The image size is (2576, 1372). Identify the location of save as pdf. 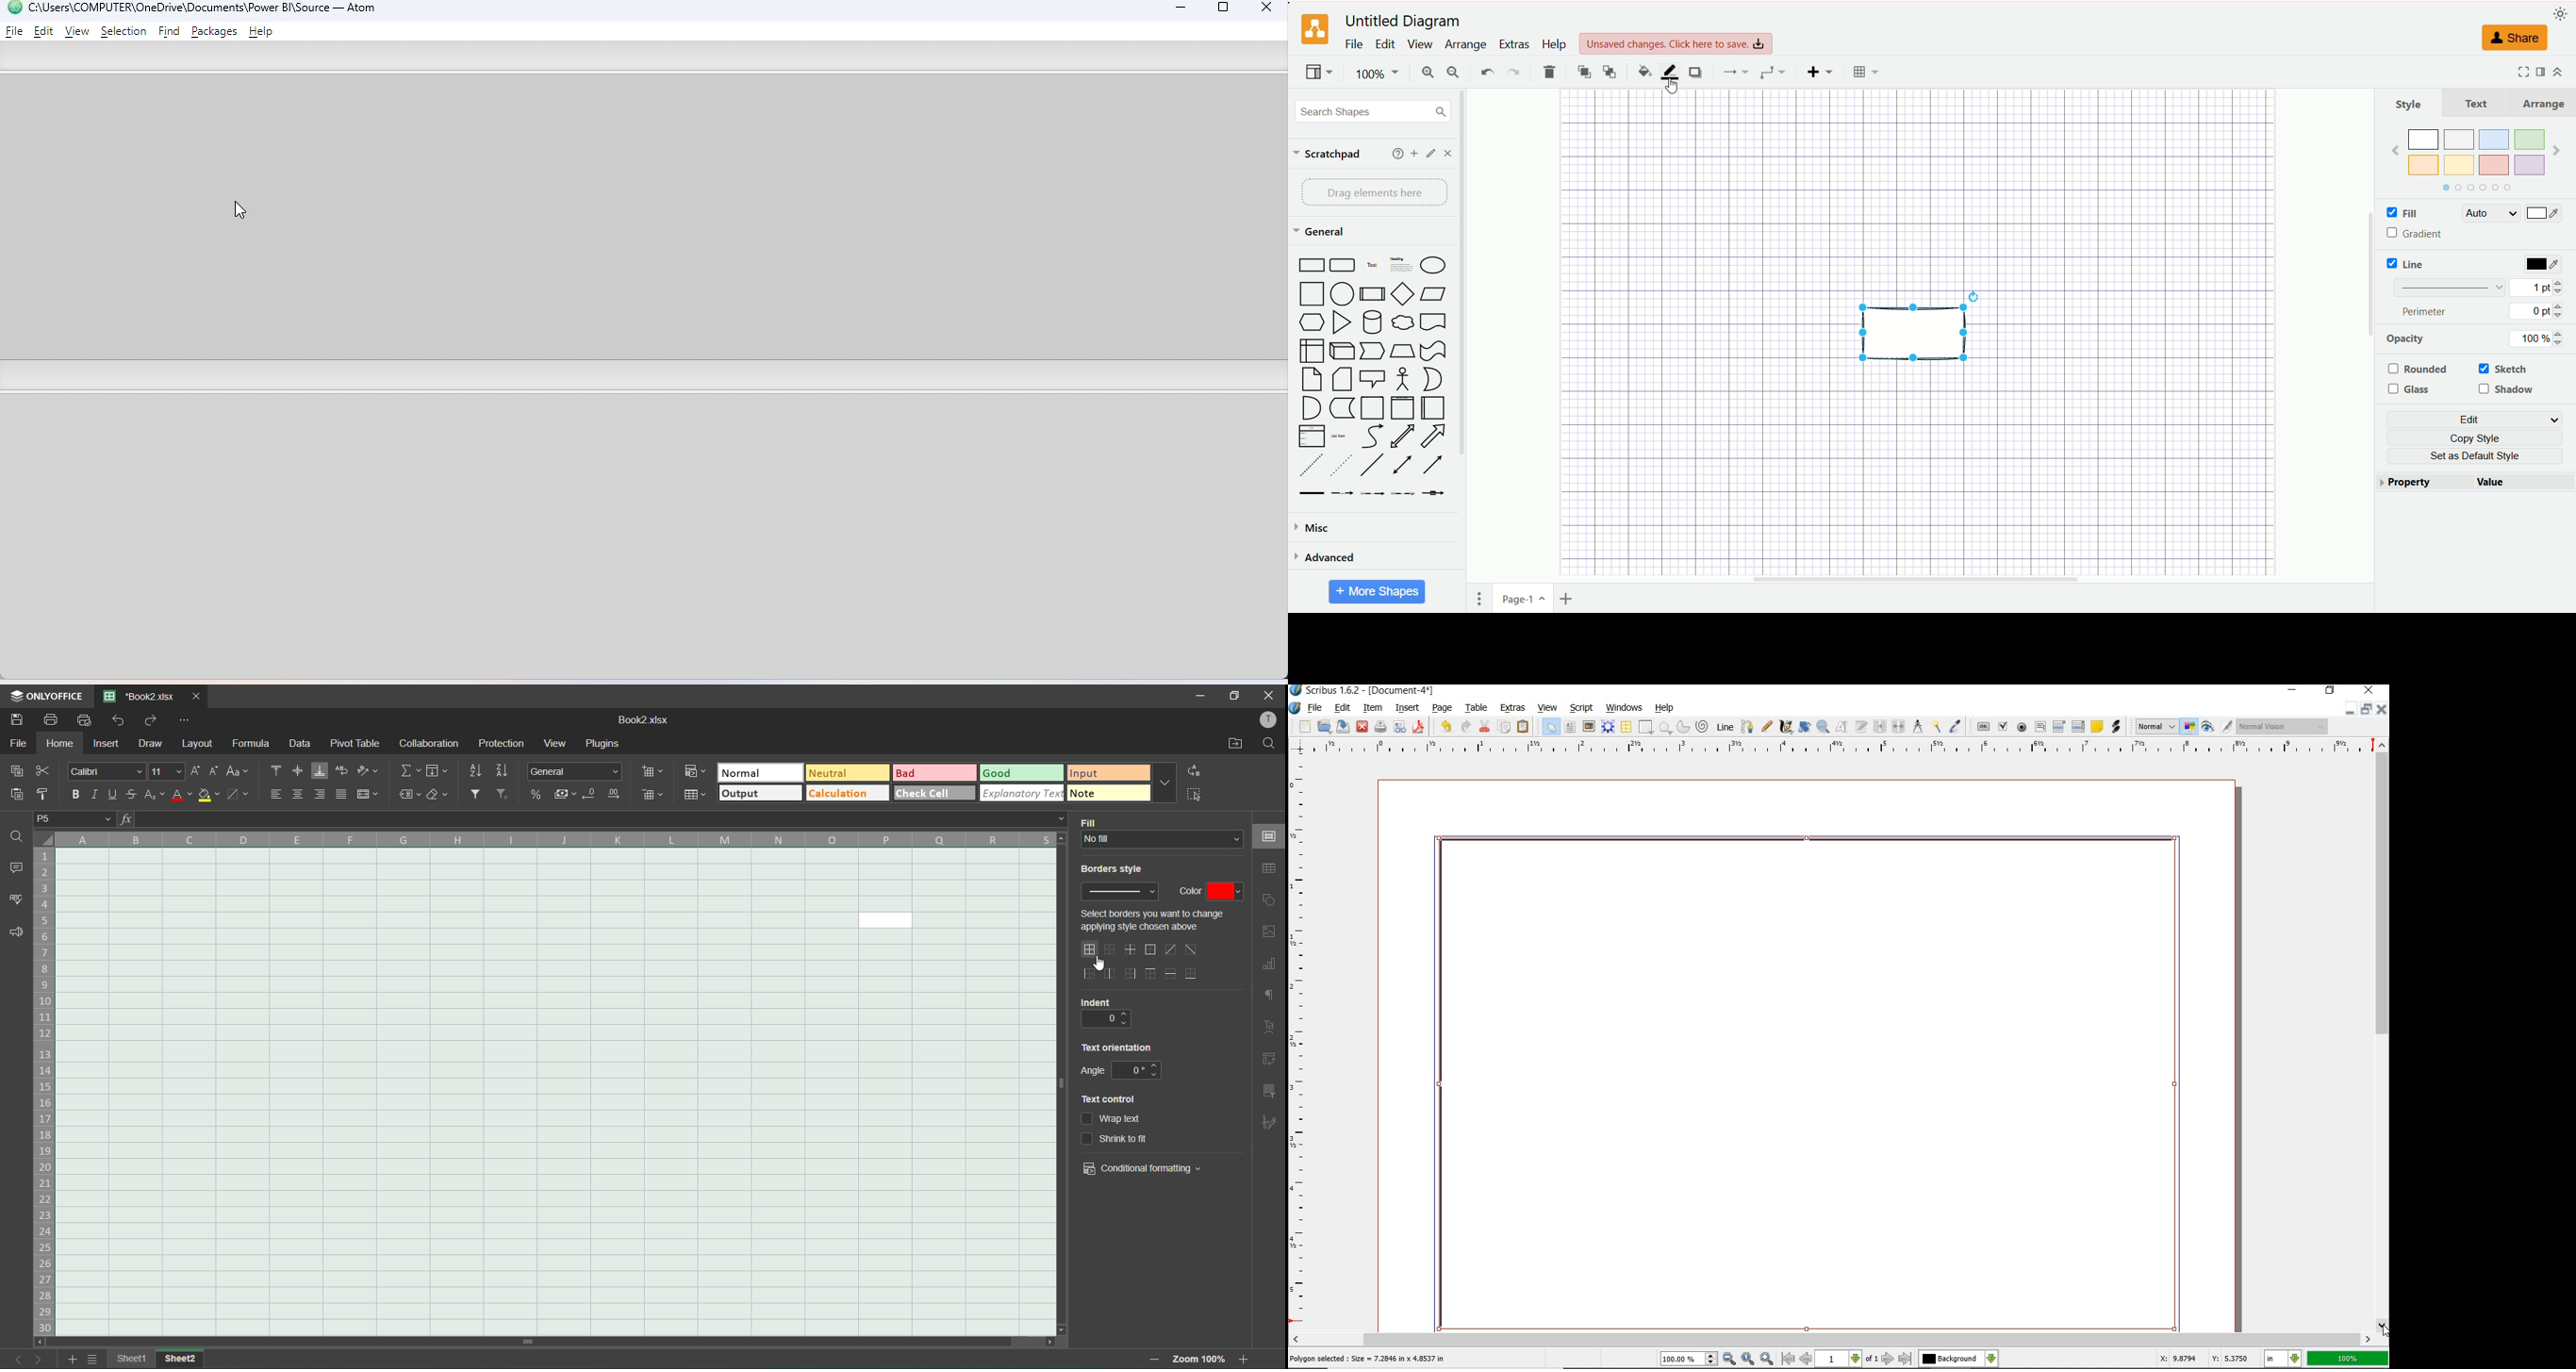
(1419, 726).